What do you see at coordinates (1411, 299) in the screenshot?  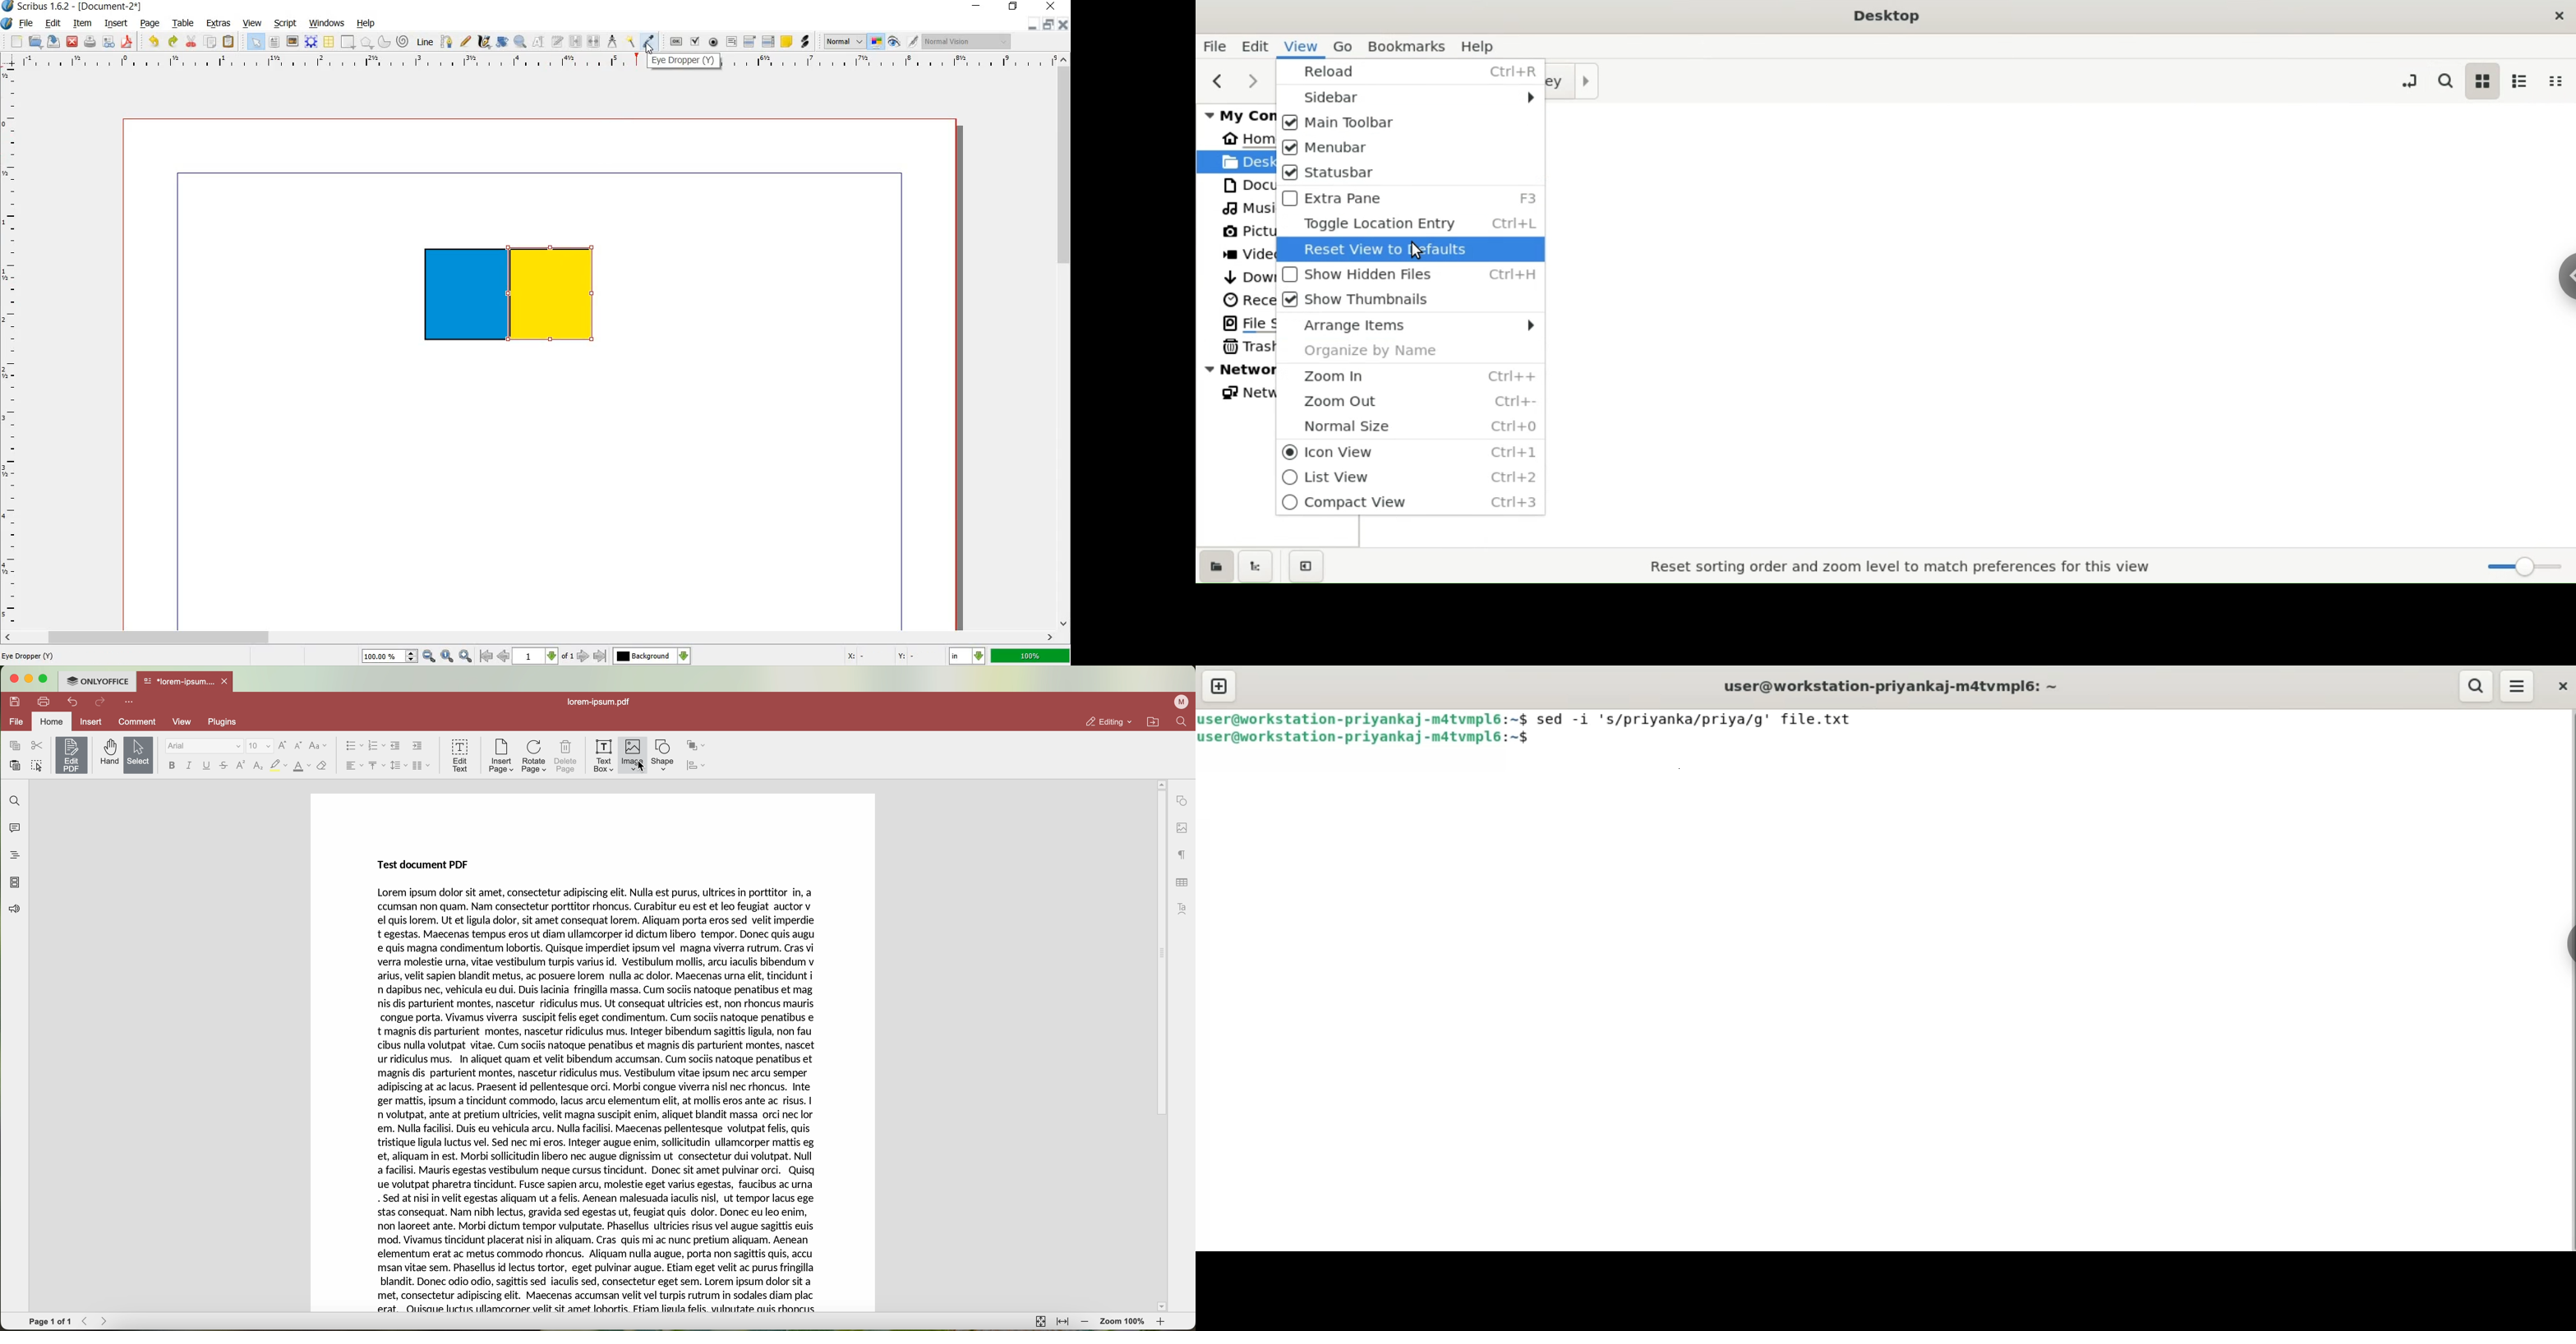 I see `show thumbnalis` at bounding box center [1411, 299].